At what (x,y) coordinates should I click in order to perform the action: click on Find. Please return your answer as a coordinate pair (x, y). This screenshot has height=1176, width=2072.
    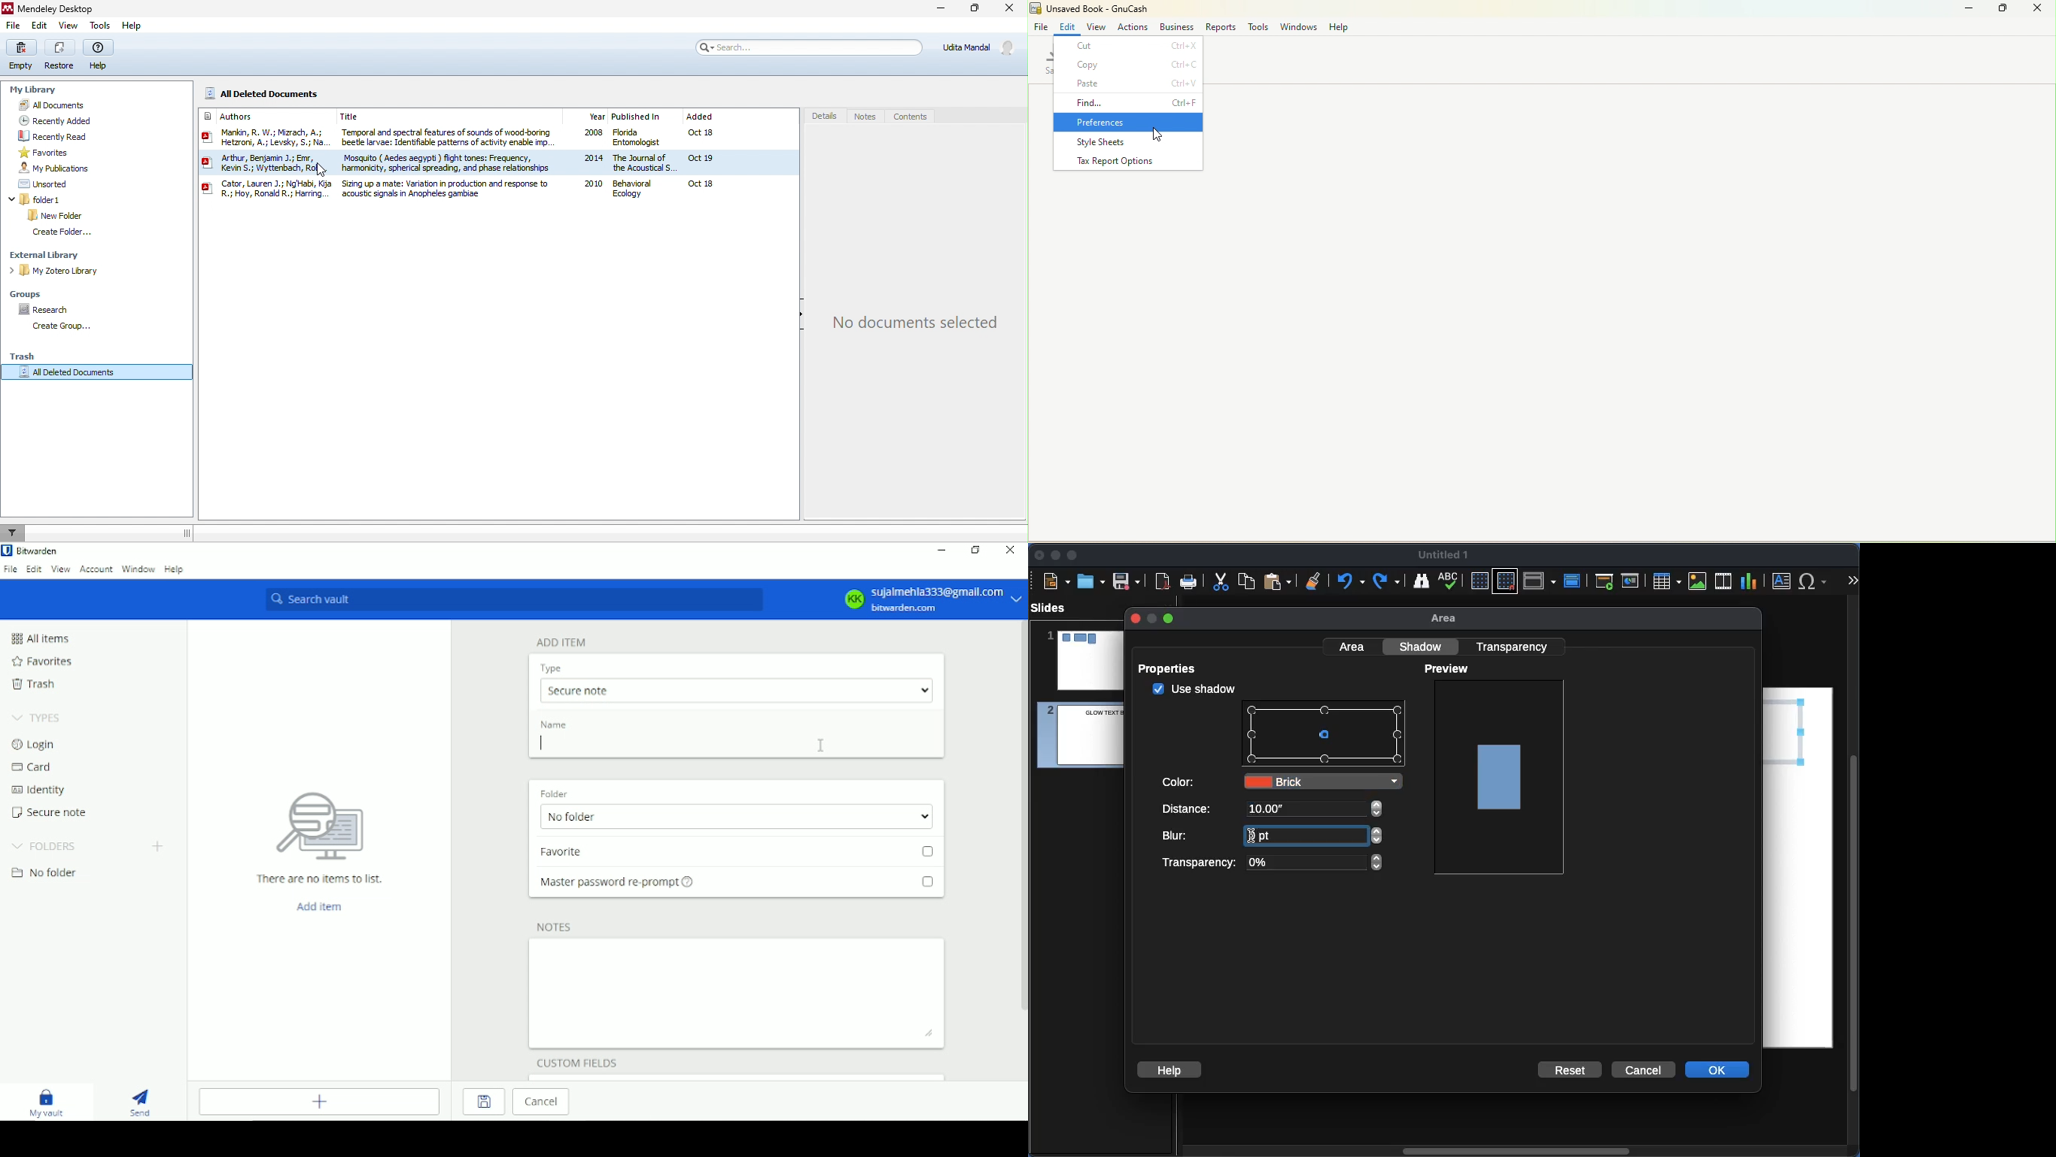
    Looking at the image, I should click on (1421, 580).